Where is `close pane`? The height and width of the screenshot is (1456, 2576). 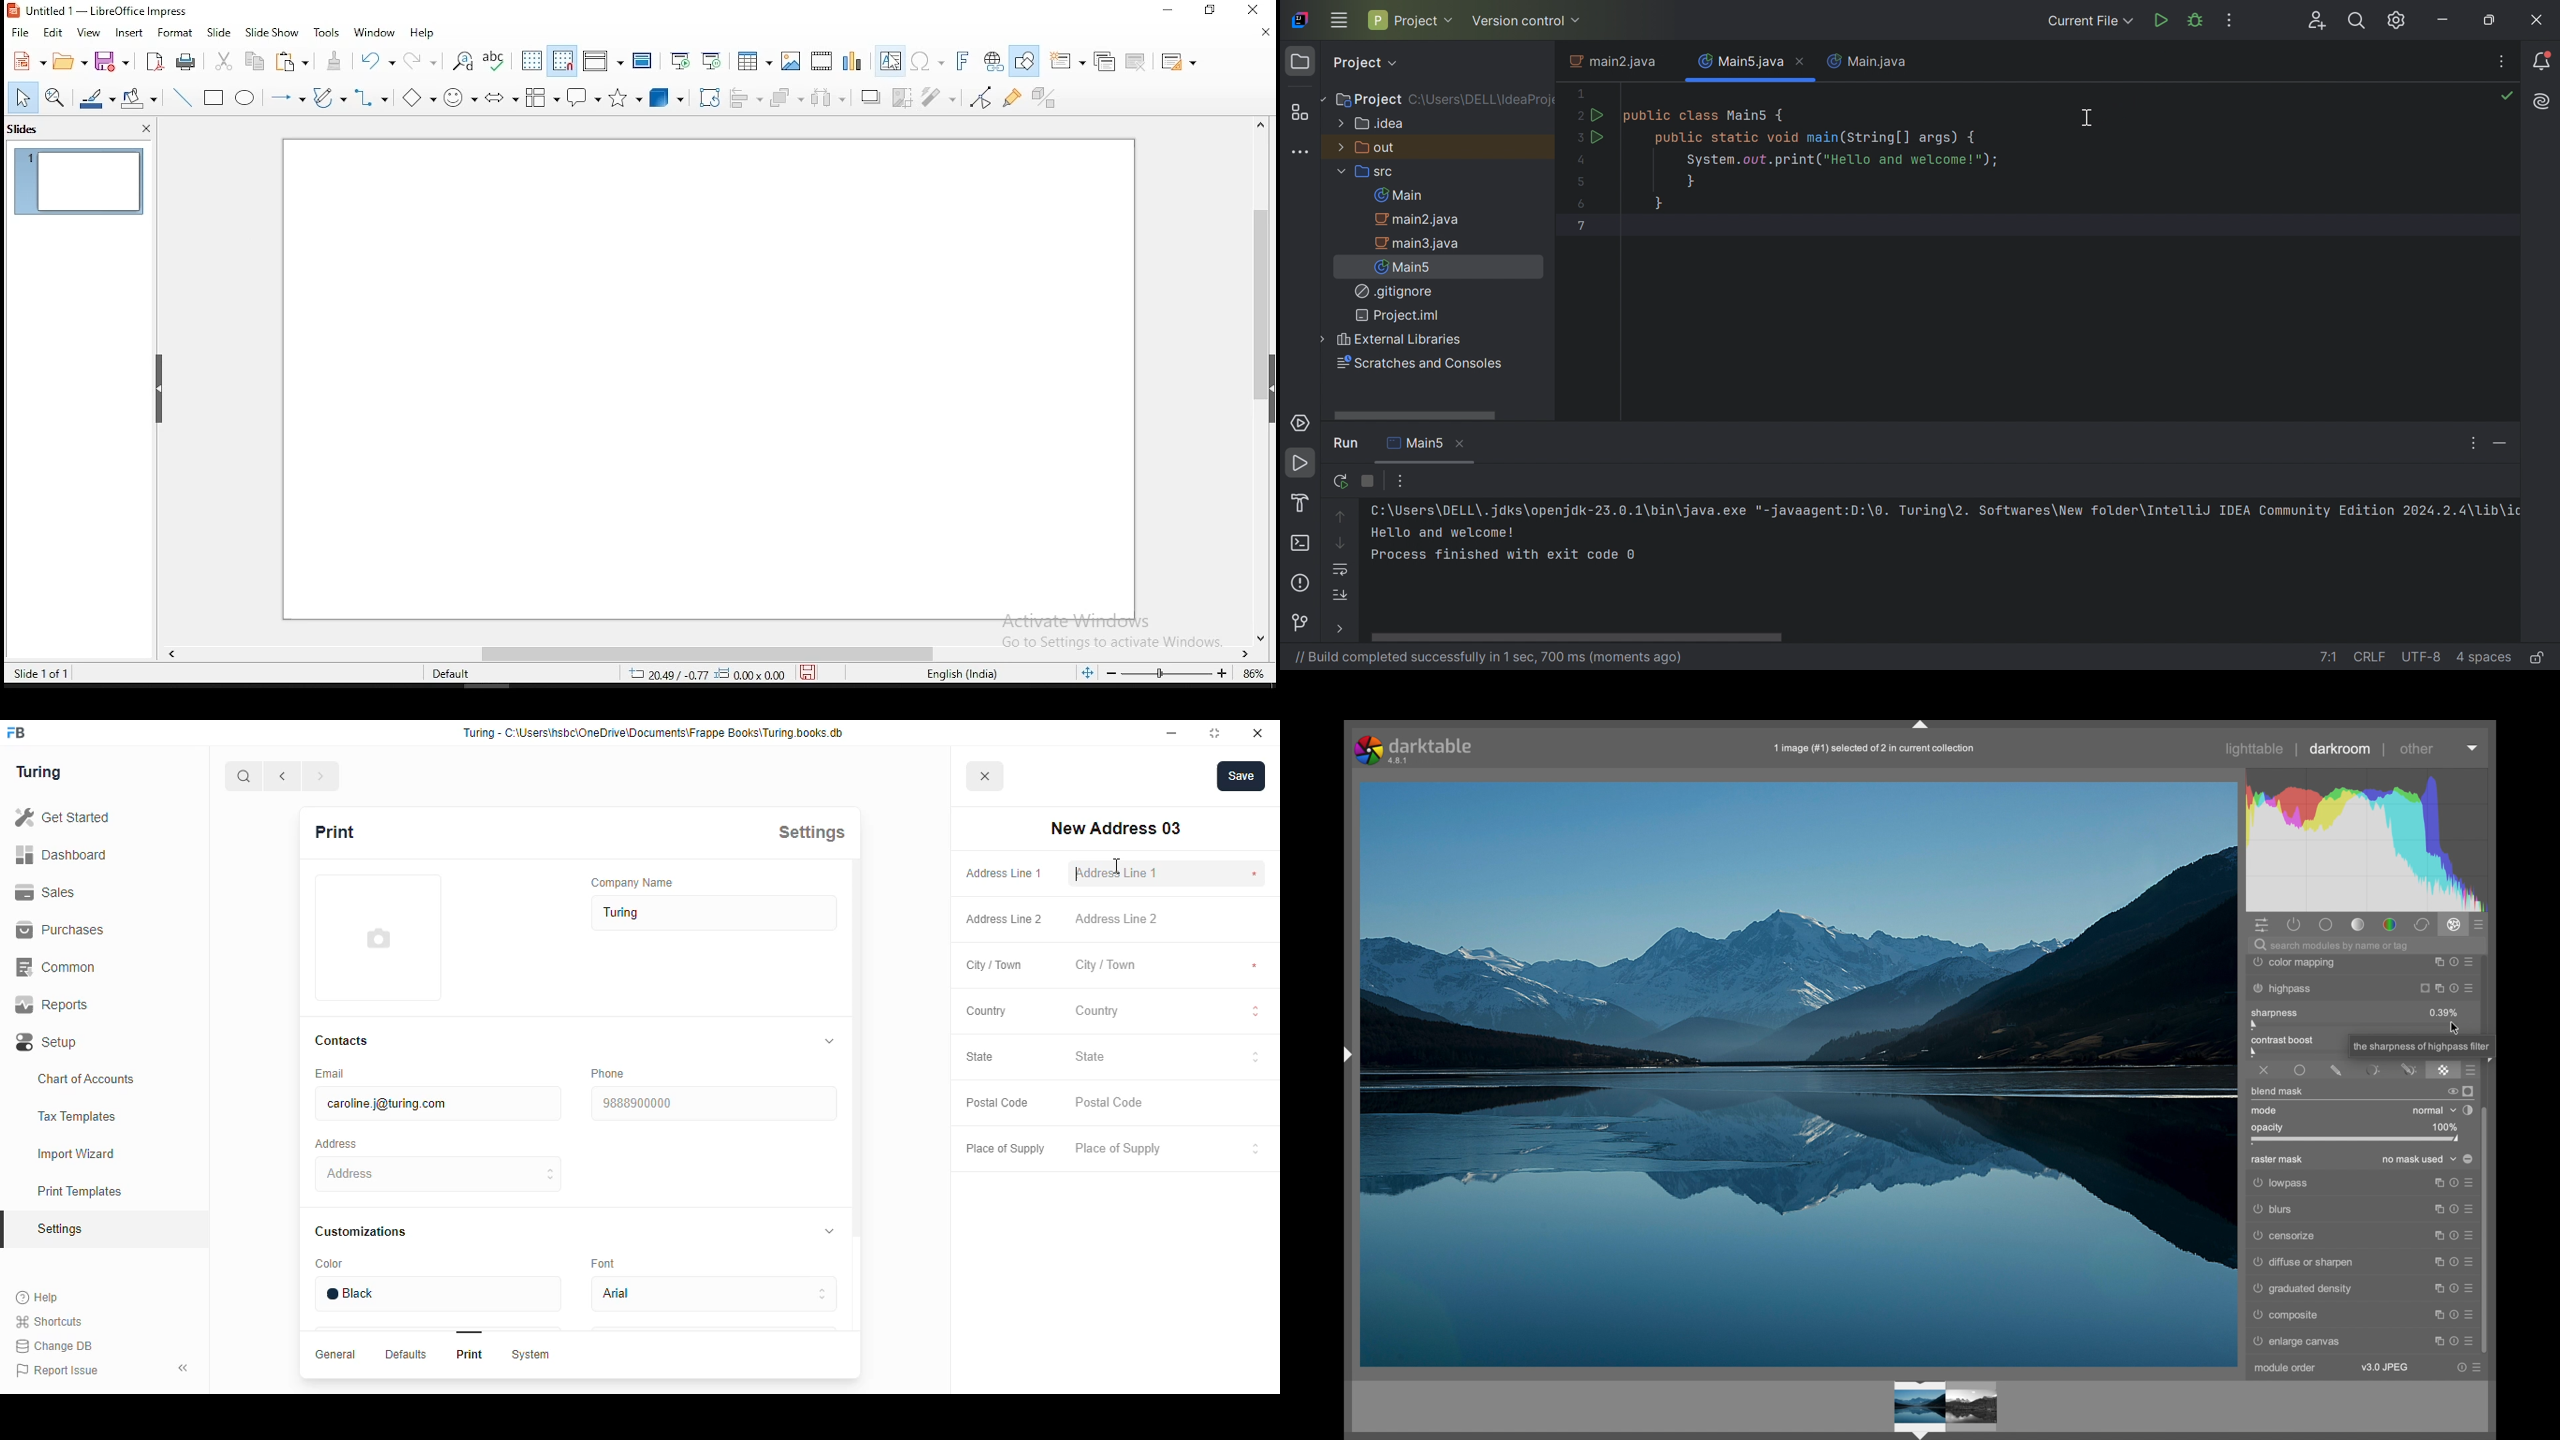 close pane is located at coordinates (155, 387).